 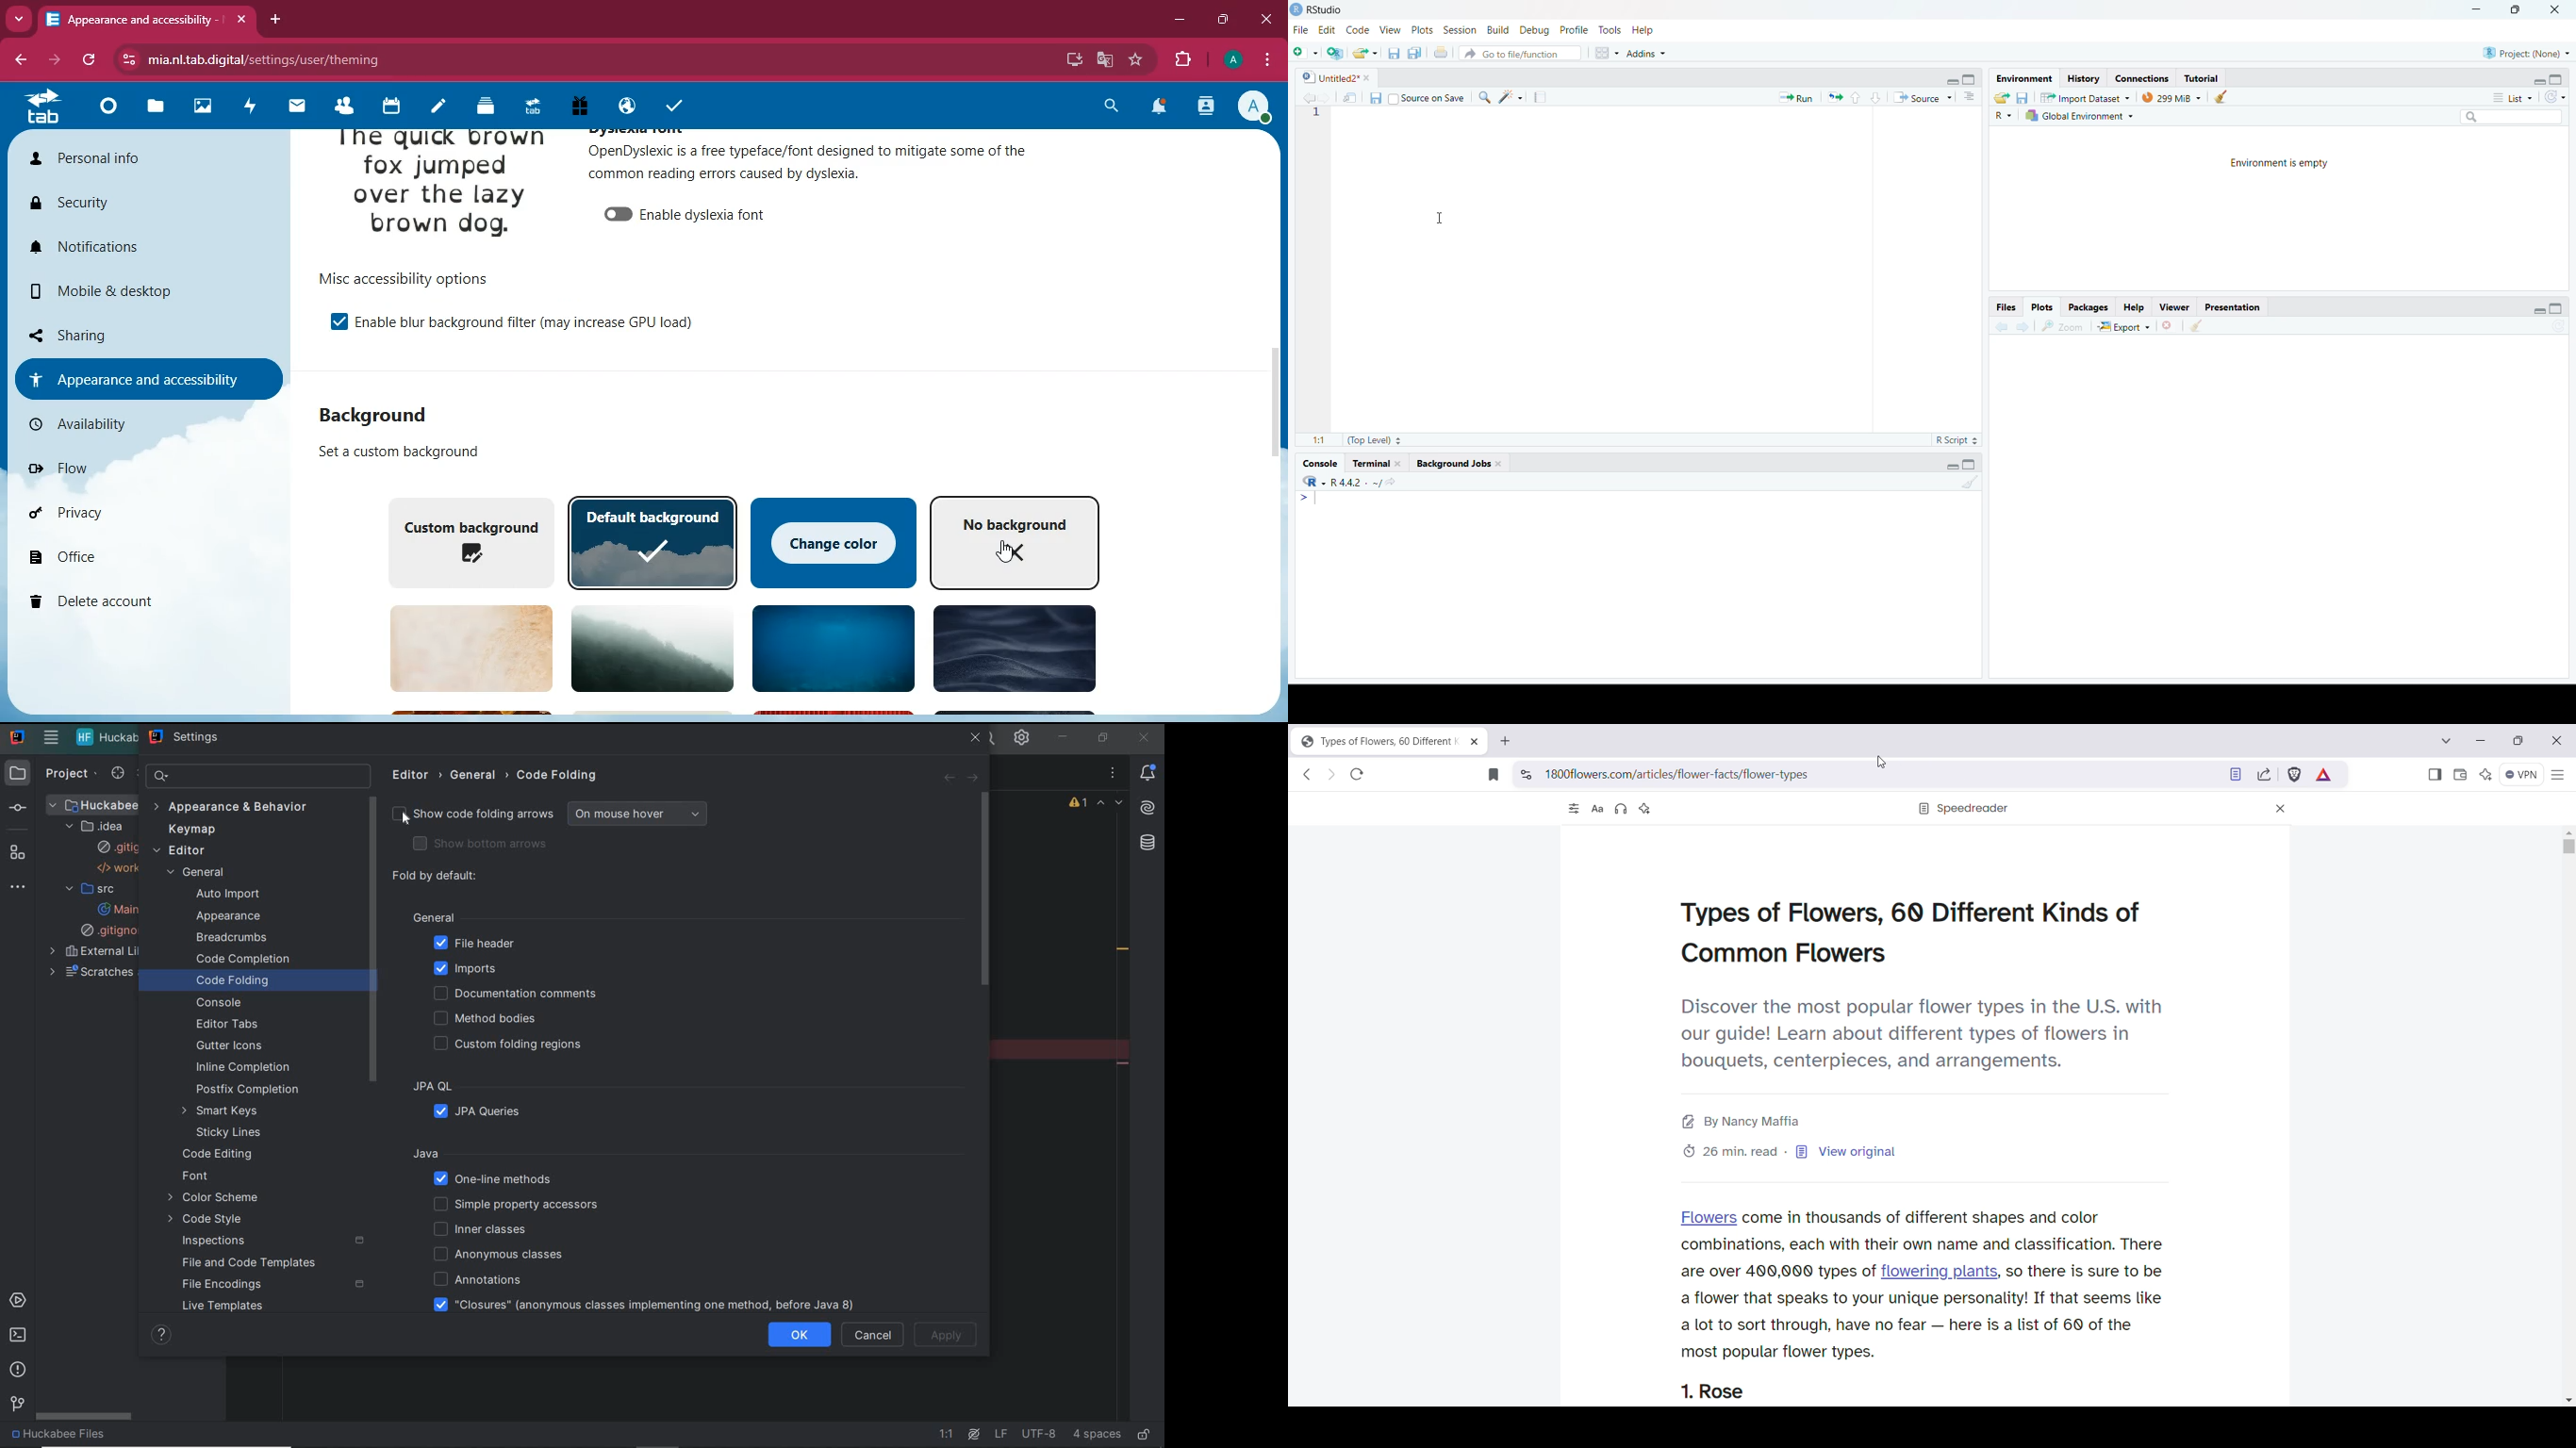 I want to click on Environment, so click(x=2023, y=77).